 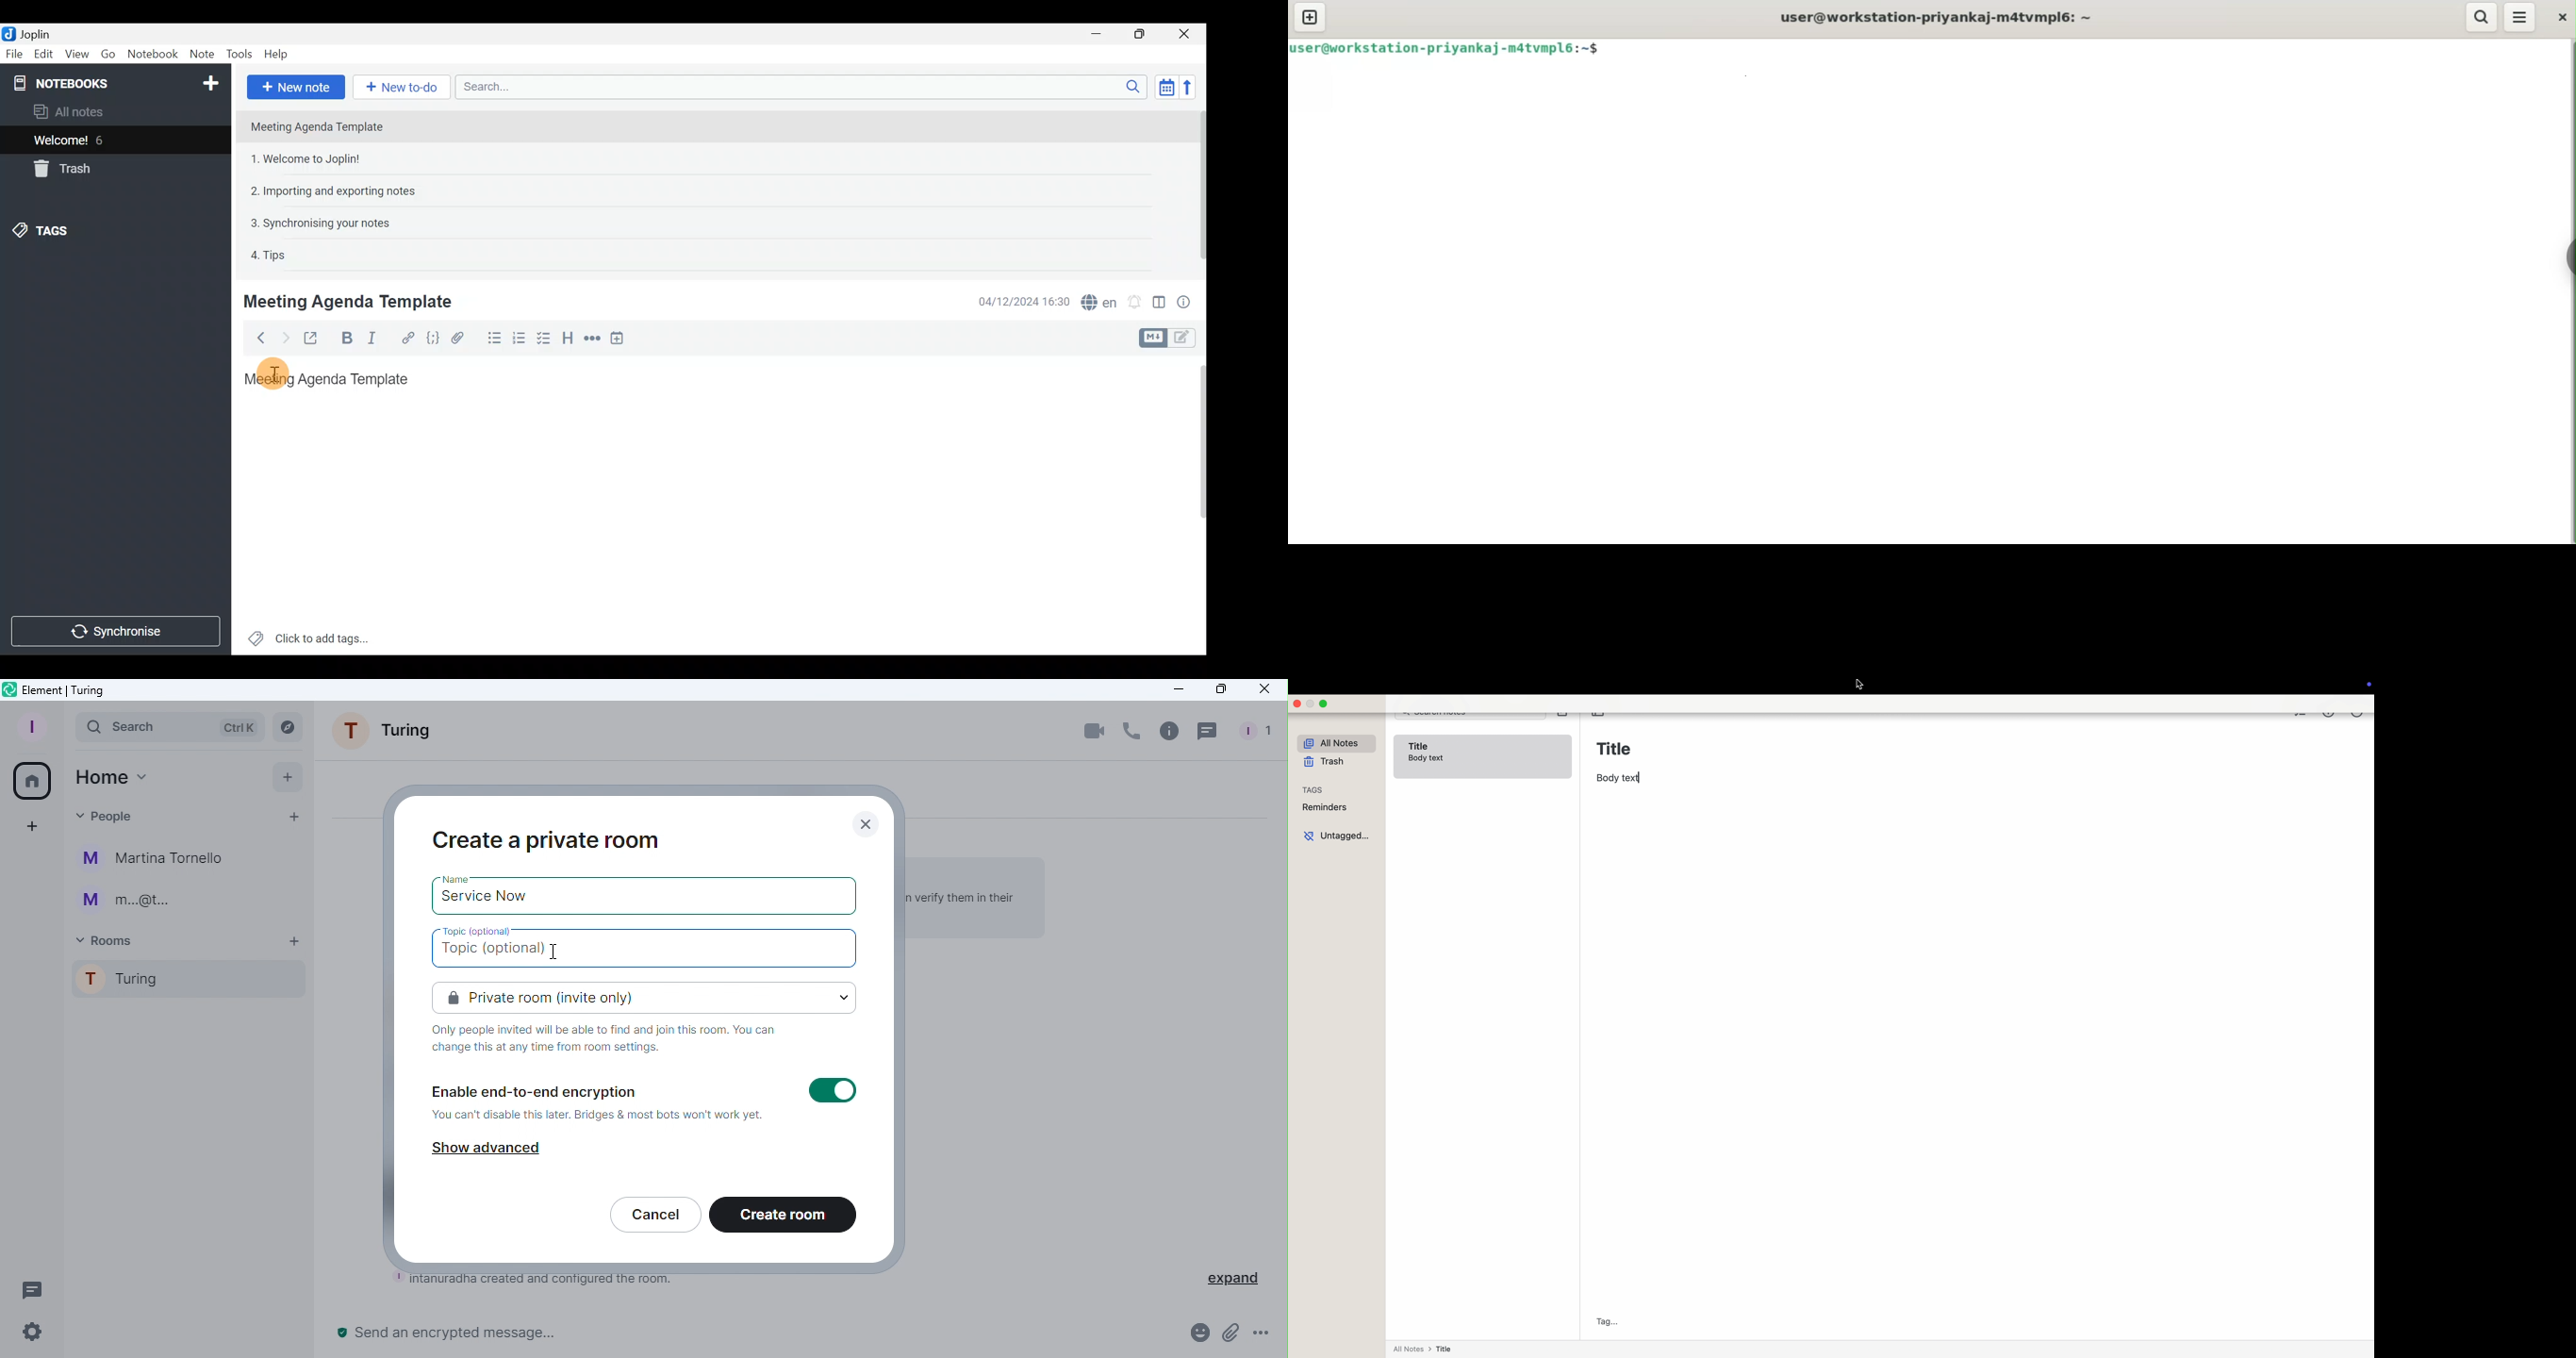 I want to click on Go, so click(x=107, y=53).